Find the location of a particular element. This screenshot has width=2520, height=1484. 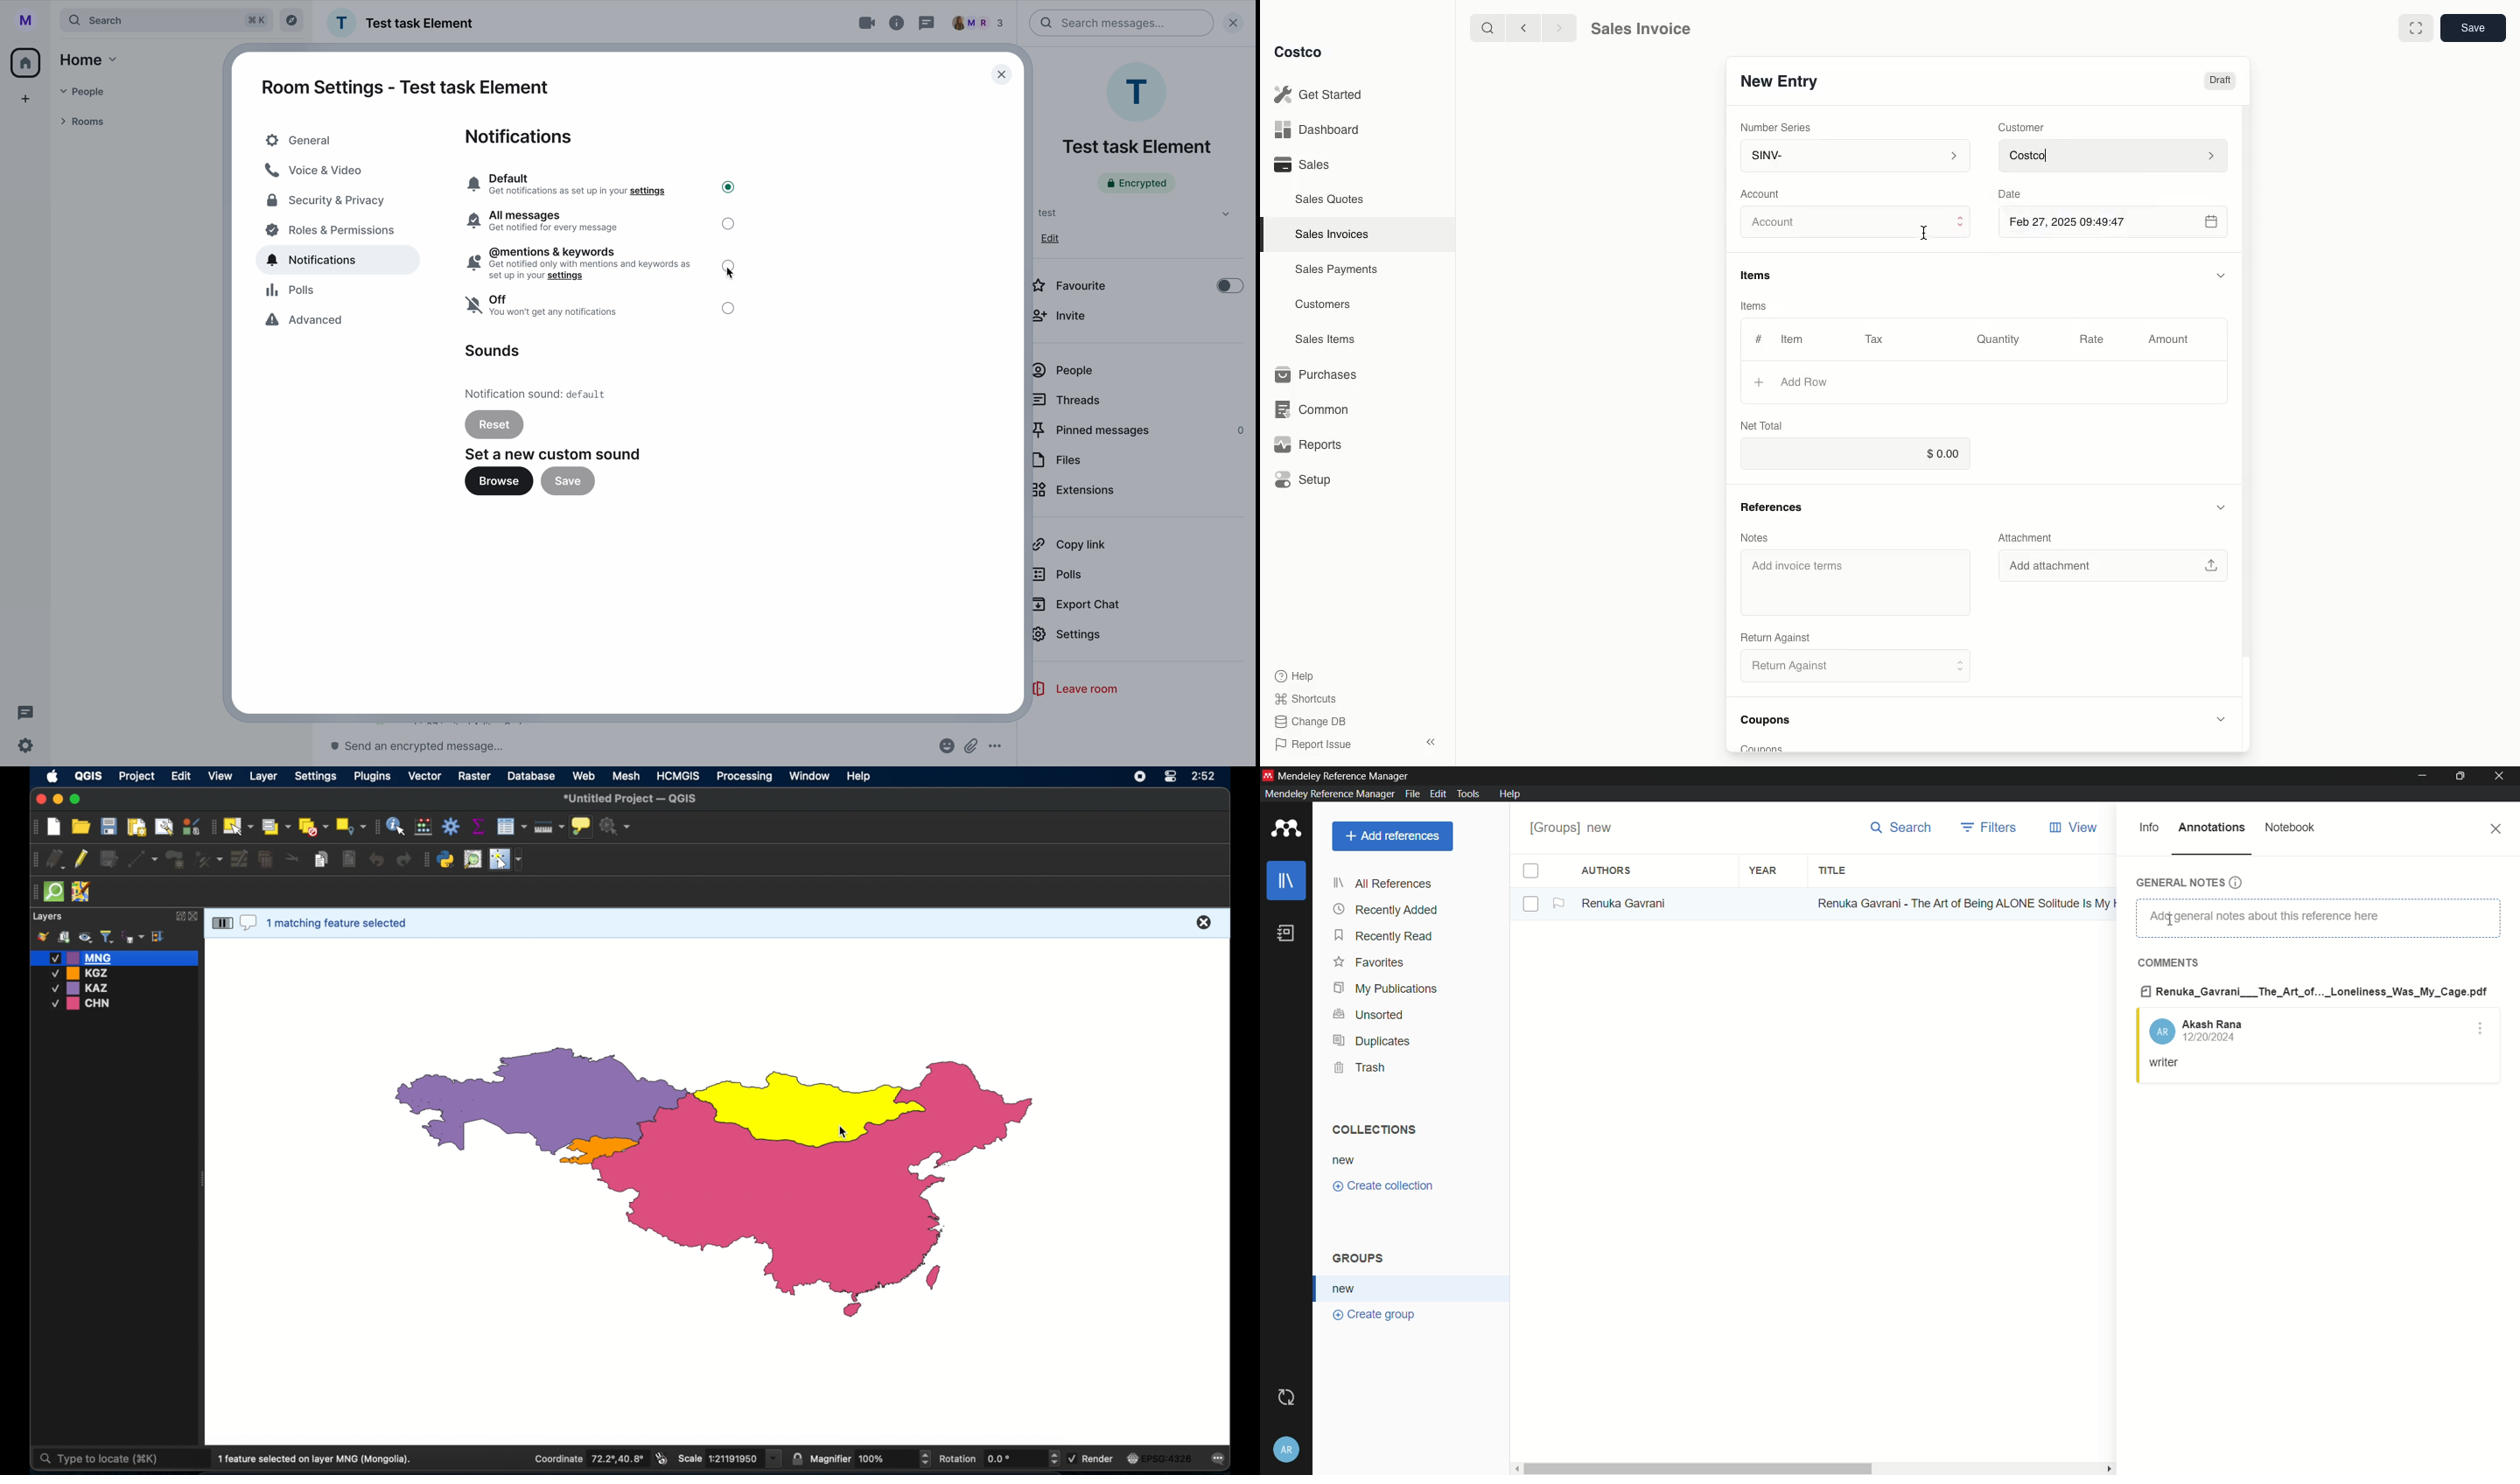

Tax is located at coordinates (1879, 339).